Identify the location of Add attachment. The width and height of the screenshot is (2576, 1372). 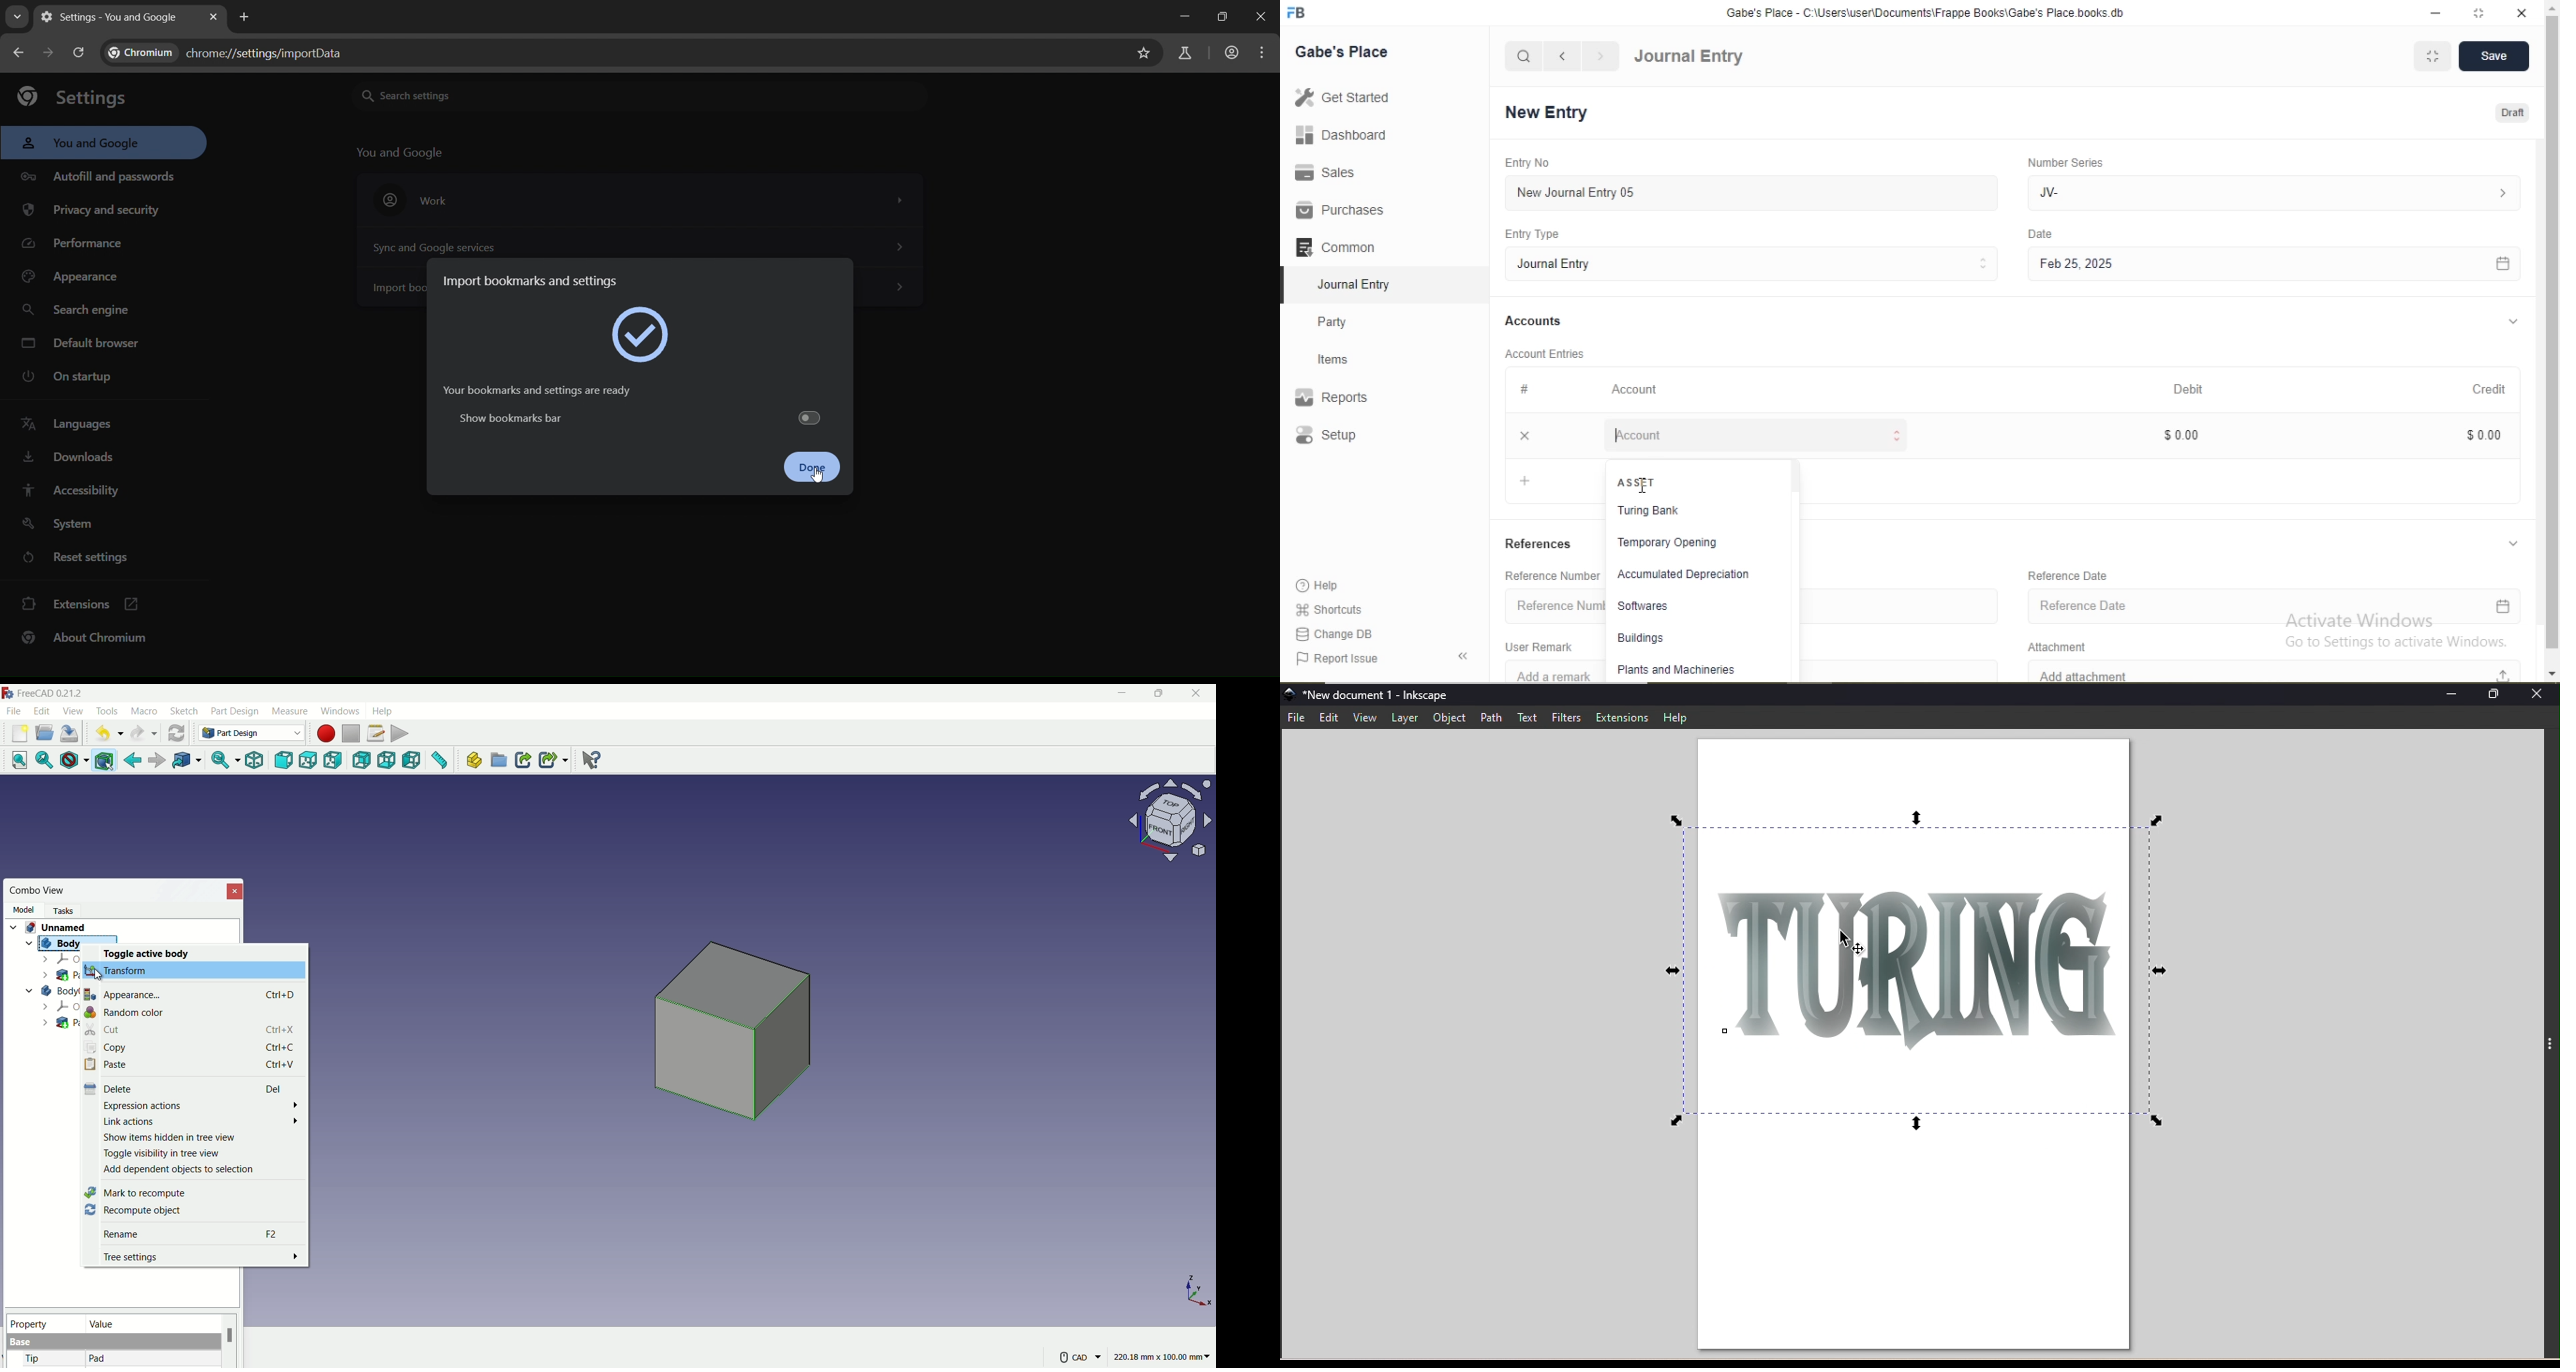
(2275, 671).